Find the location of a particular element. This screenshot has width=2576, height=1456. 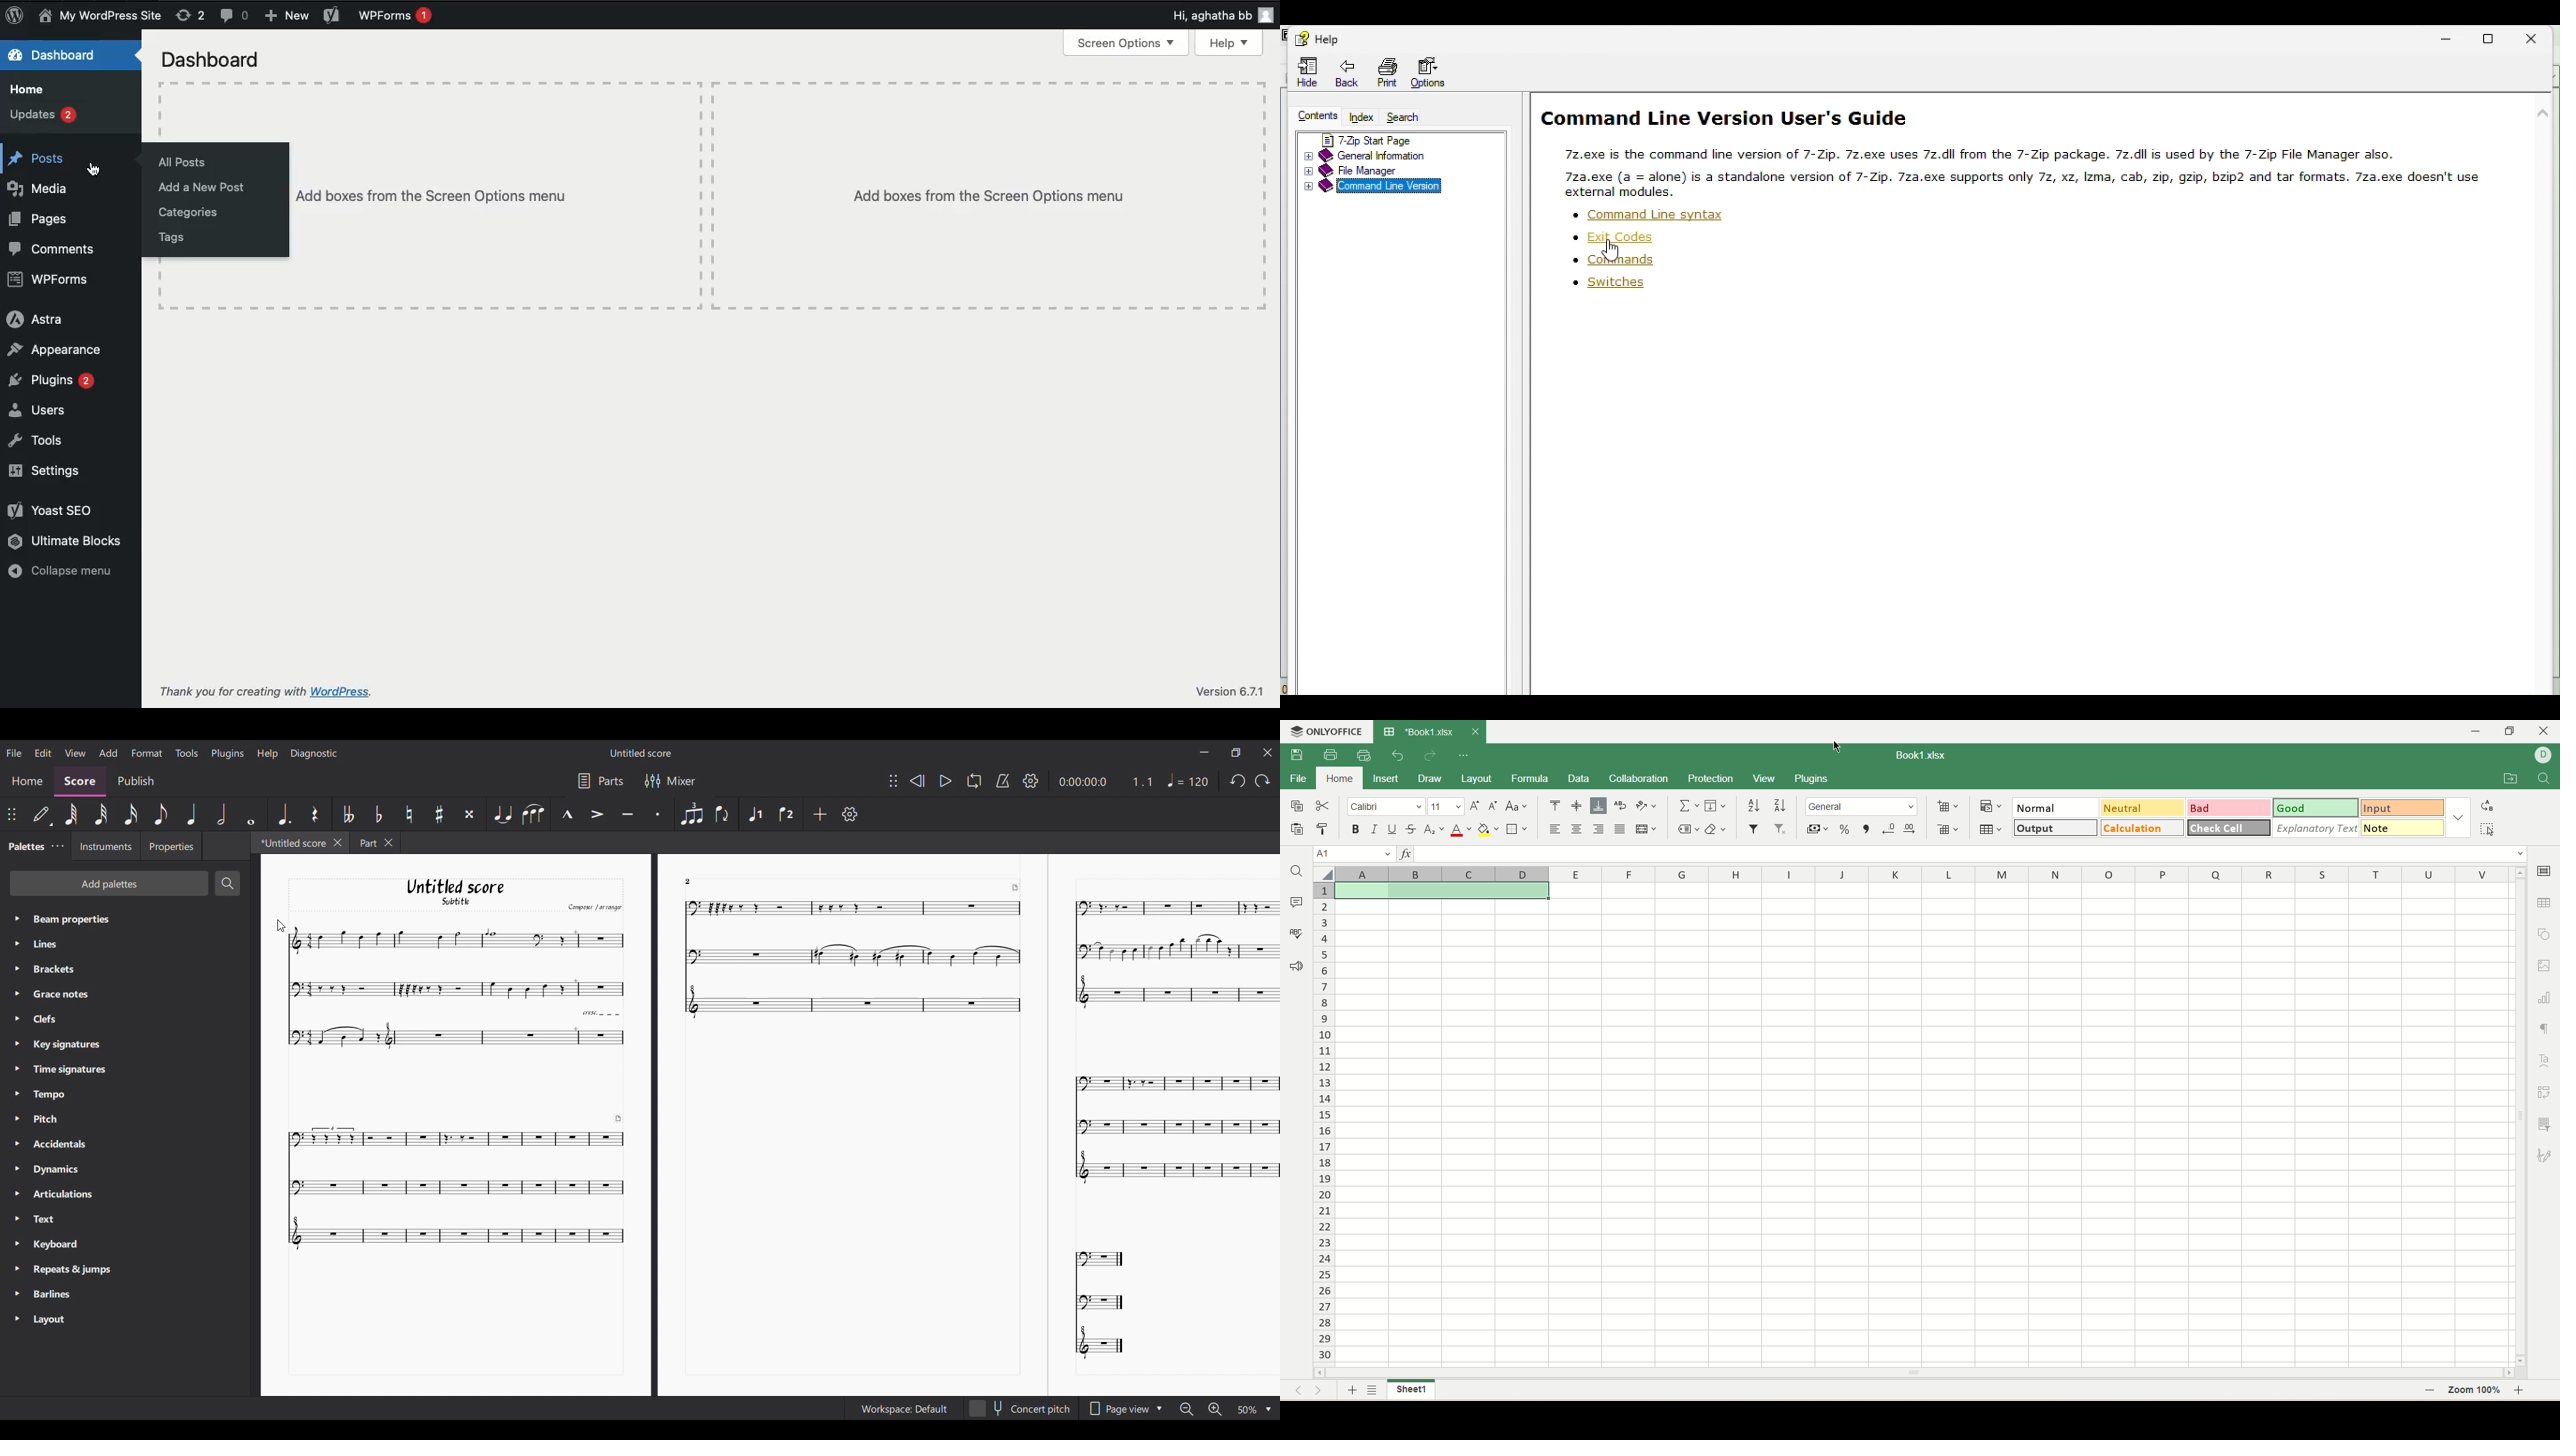

Hi user is located at coordinates (1223, 16).